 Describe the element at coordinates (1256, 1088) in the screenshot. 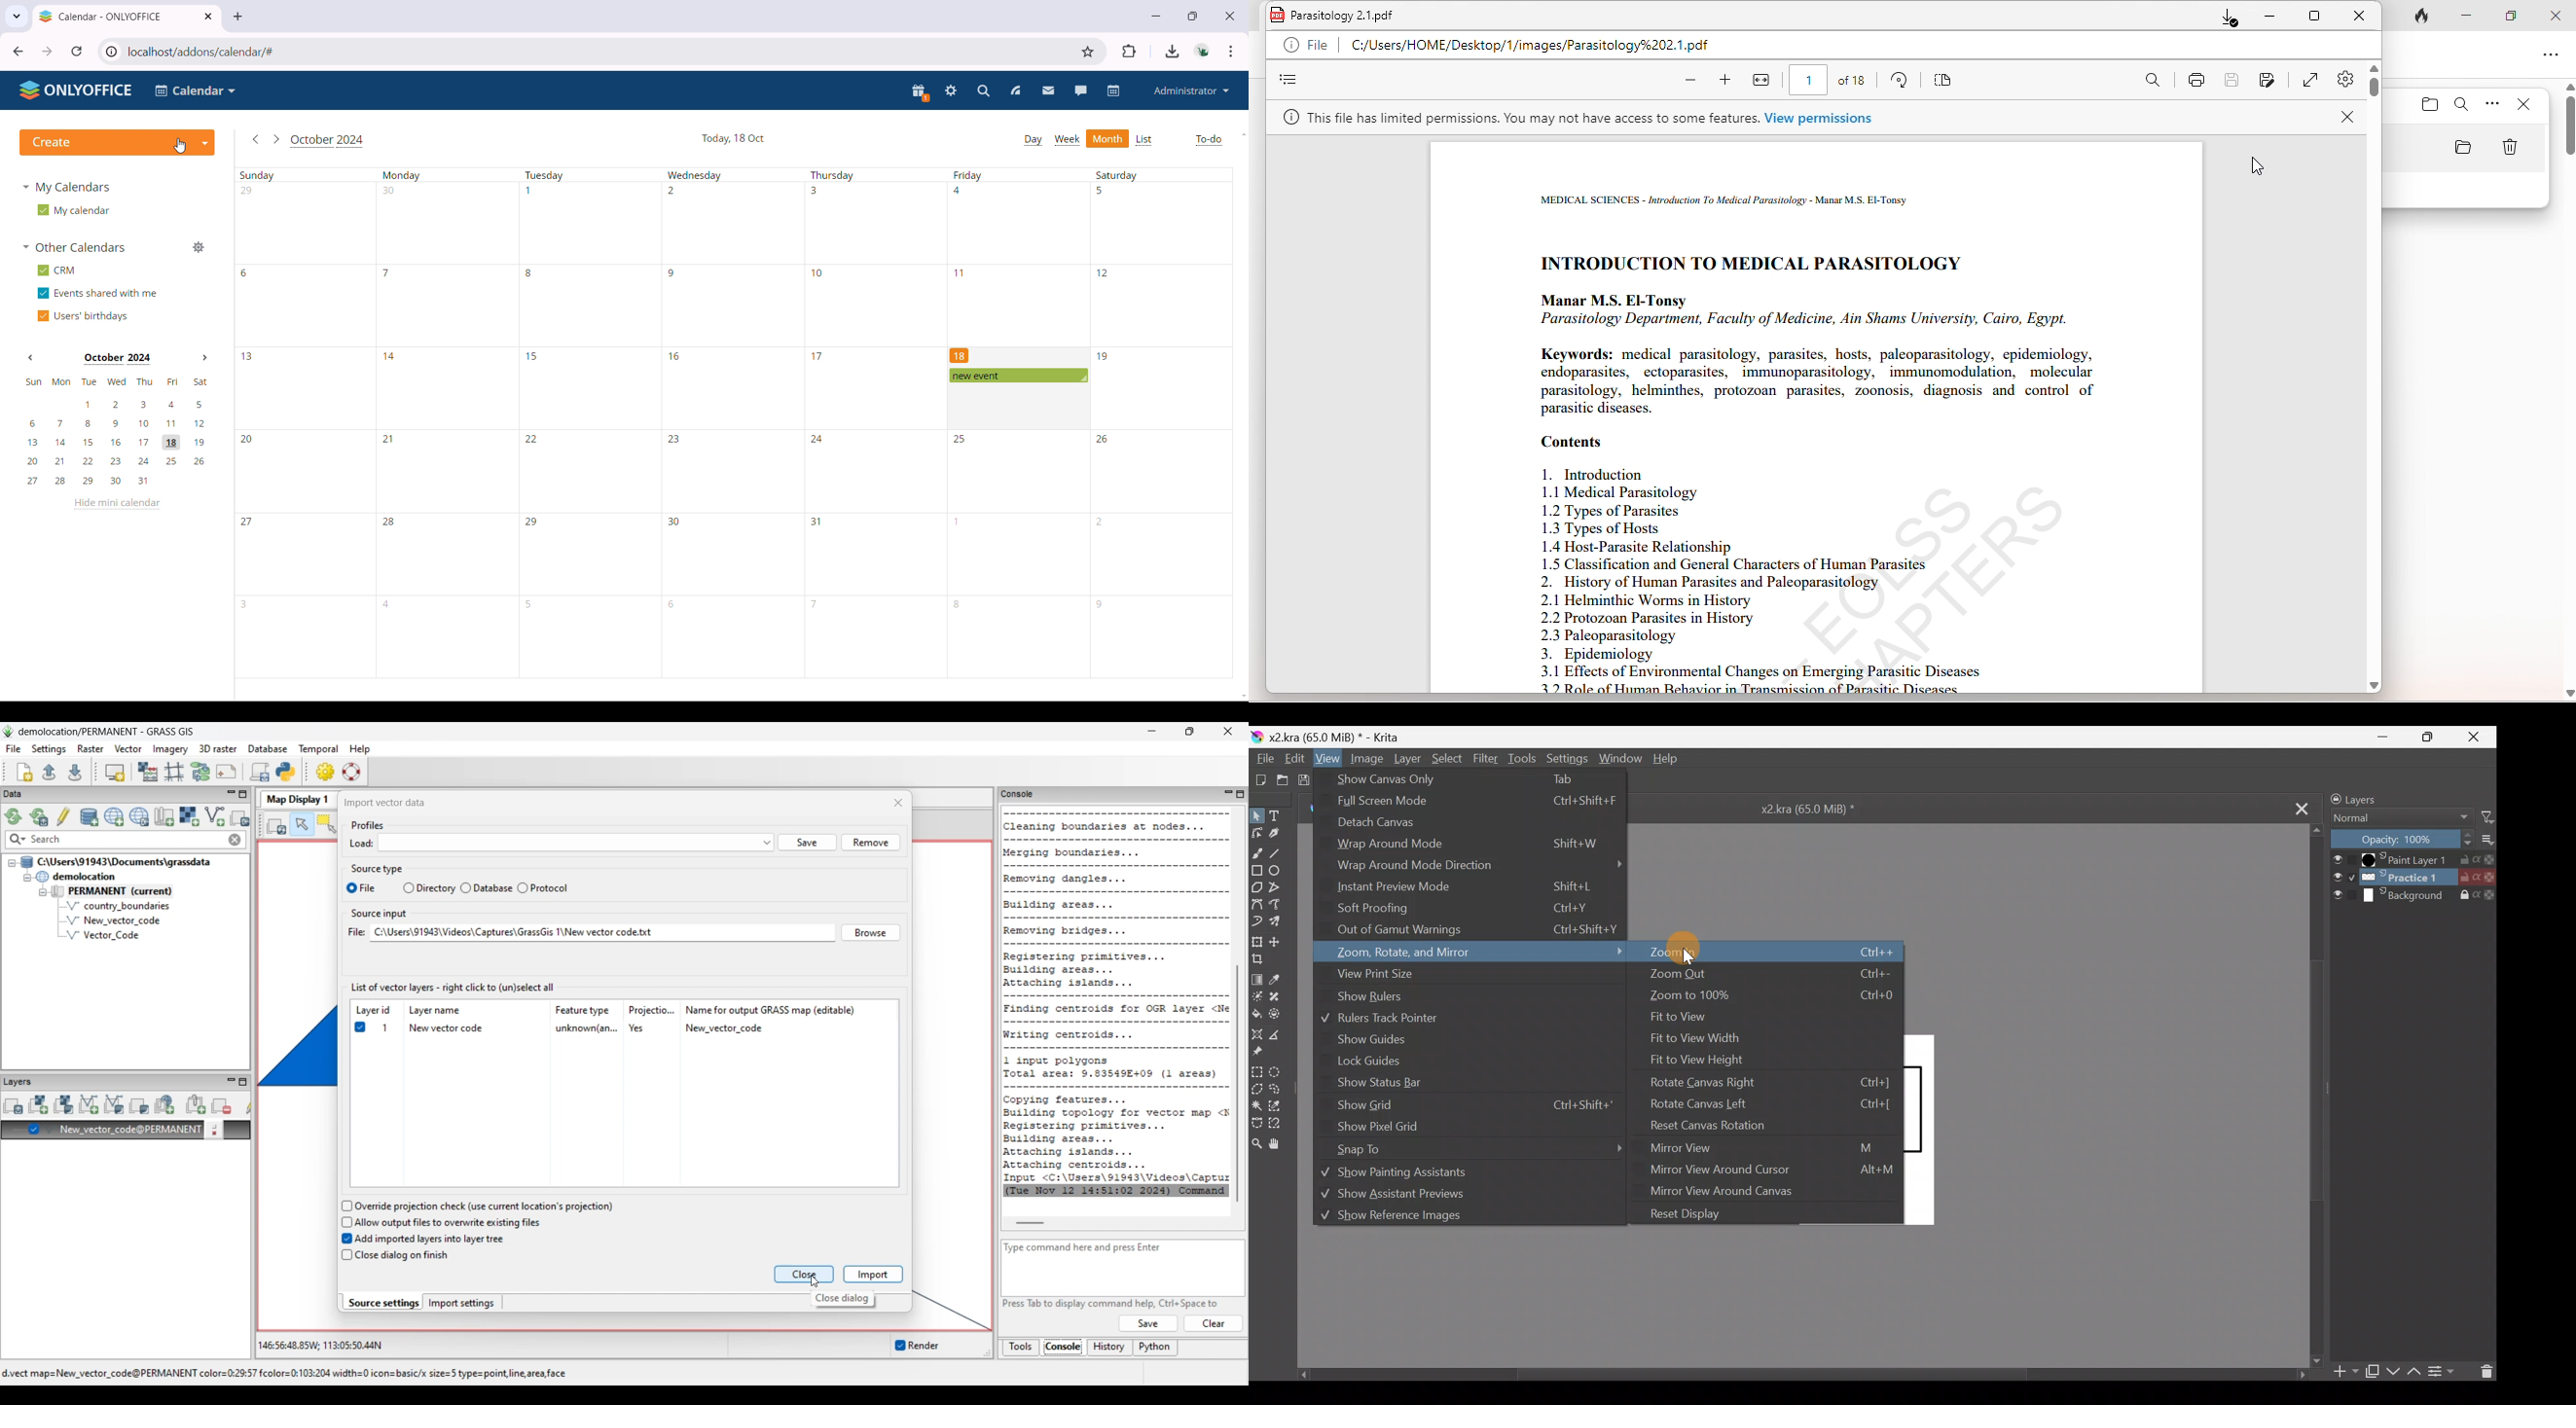

I see `Polygonal selection tool` at that location.